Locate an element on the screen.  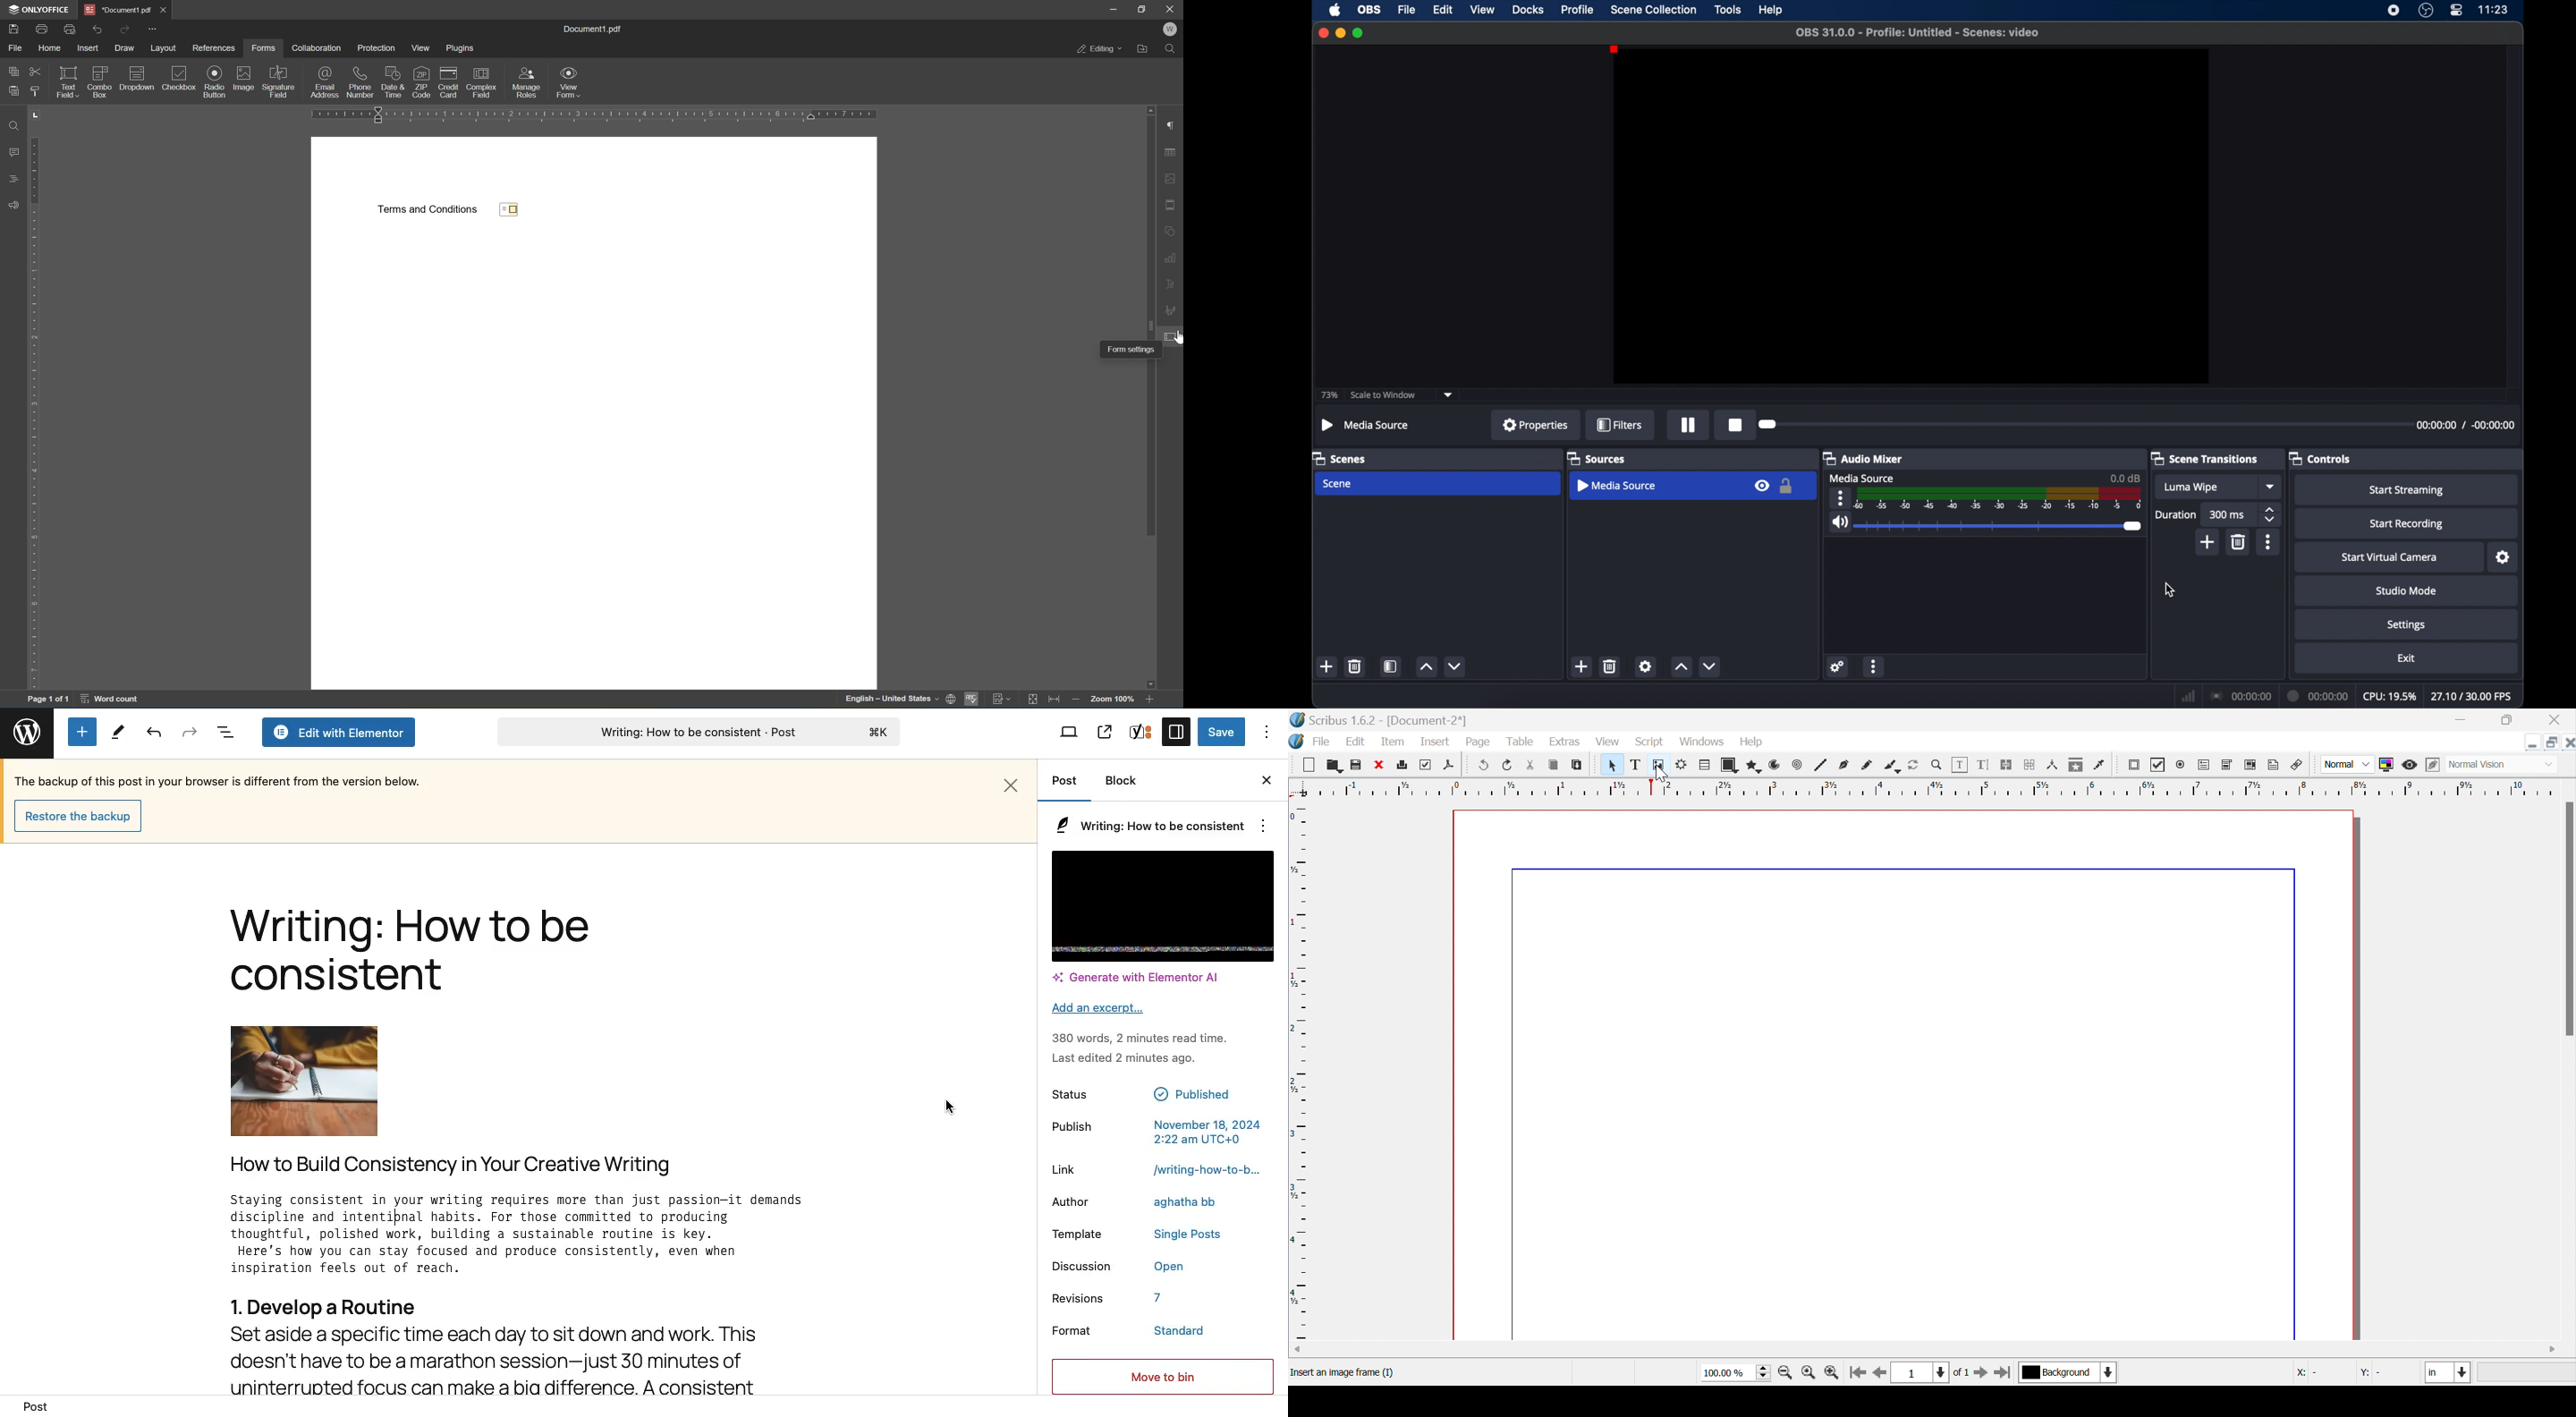
audiomixer is located at coordinates (1863, 458).